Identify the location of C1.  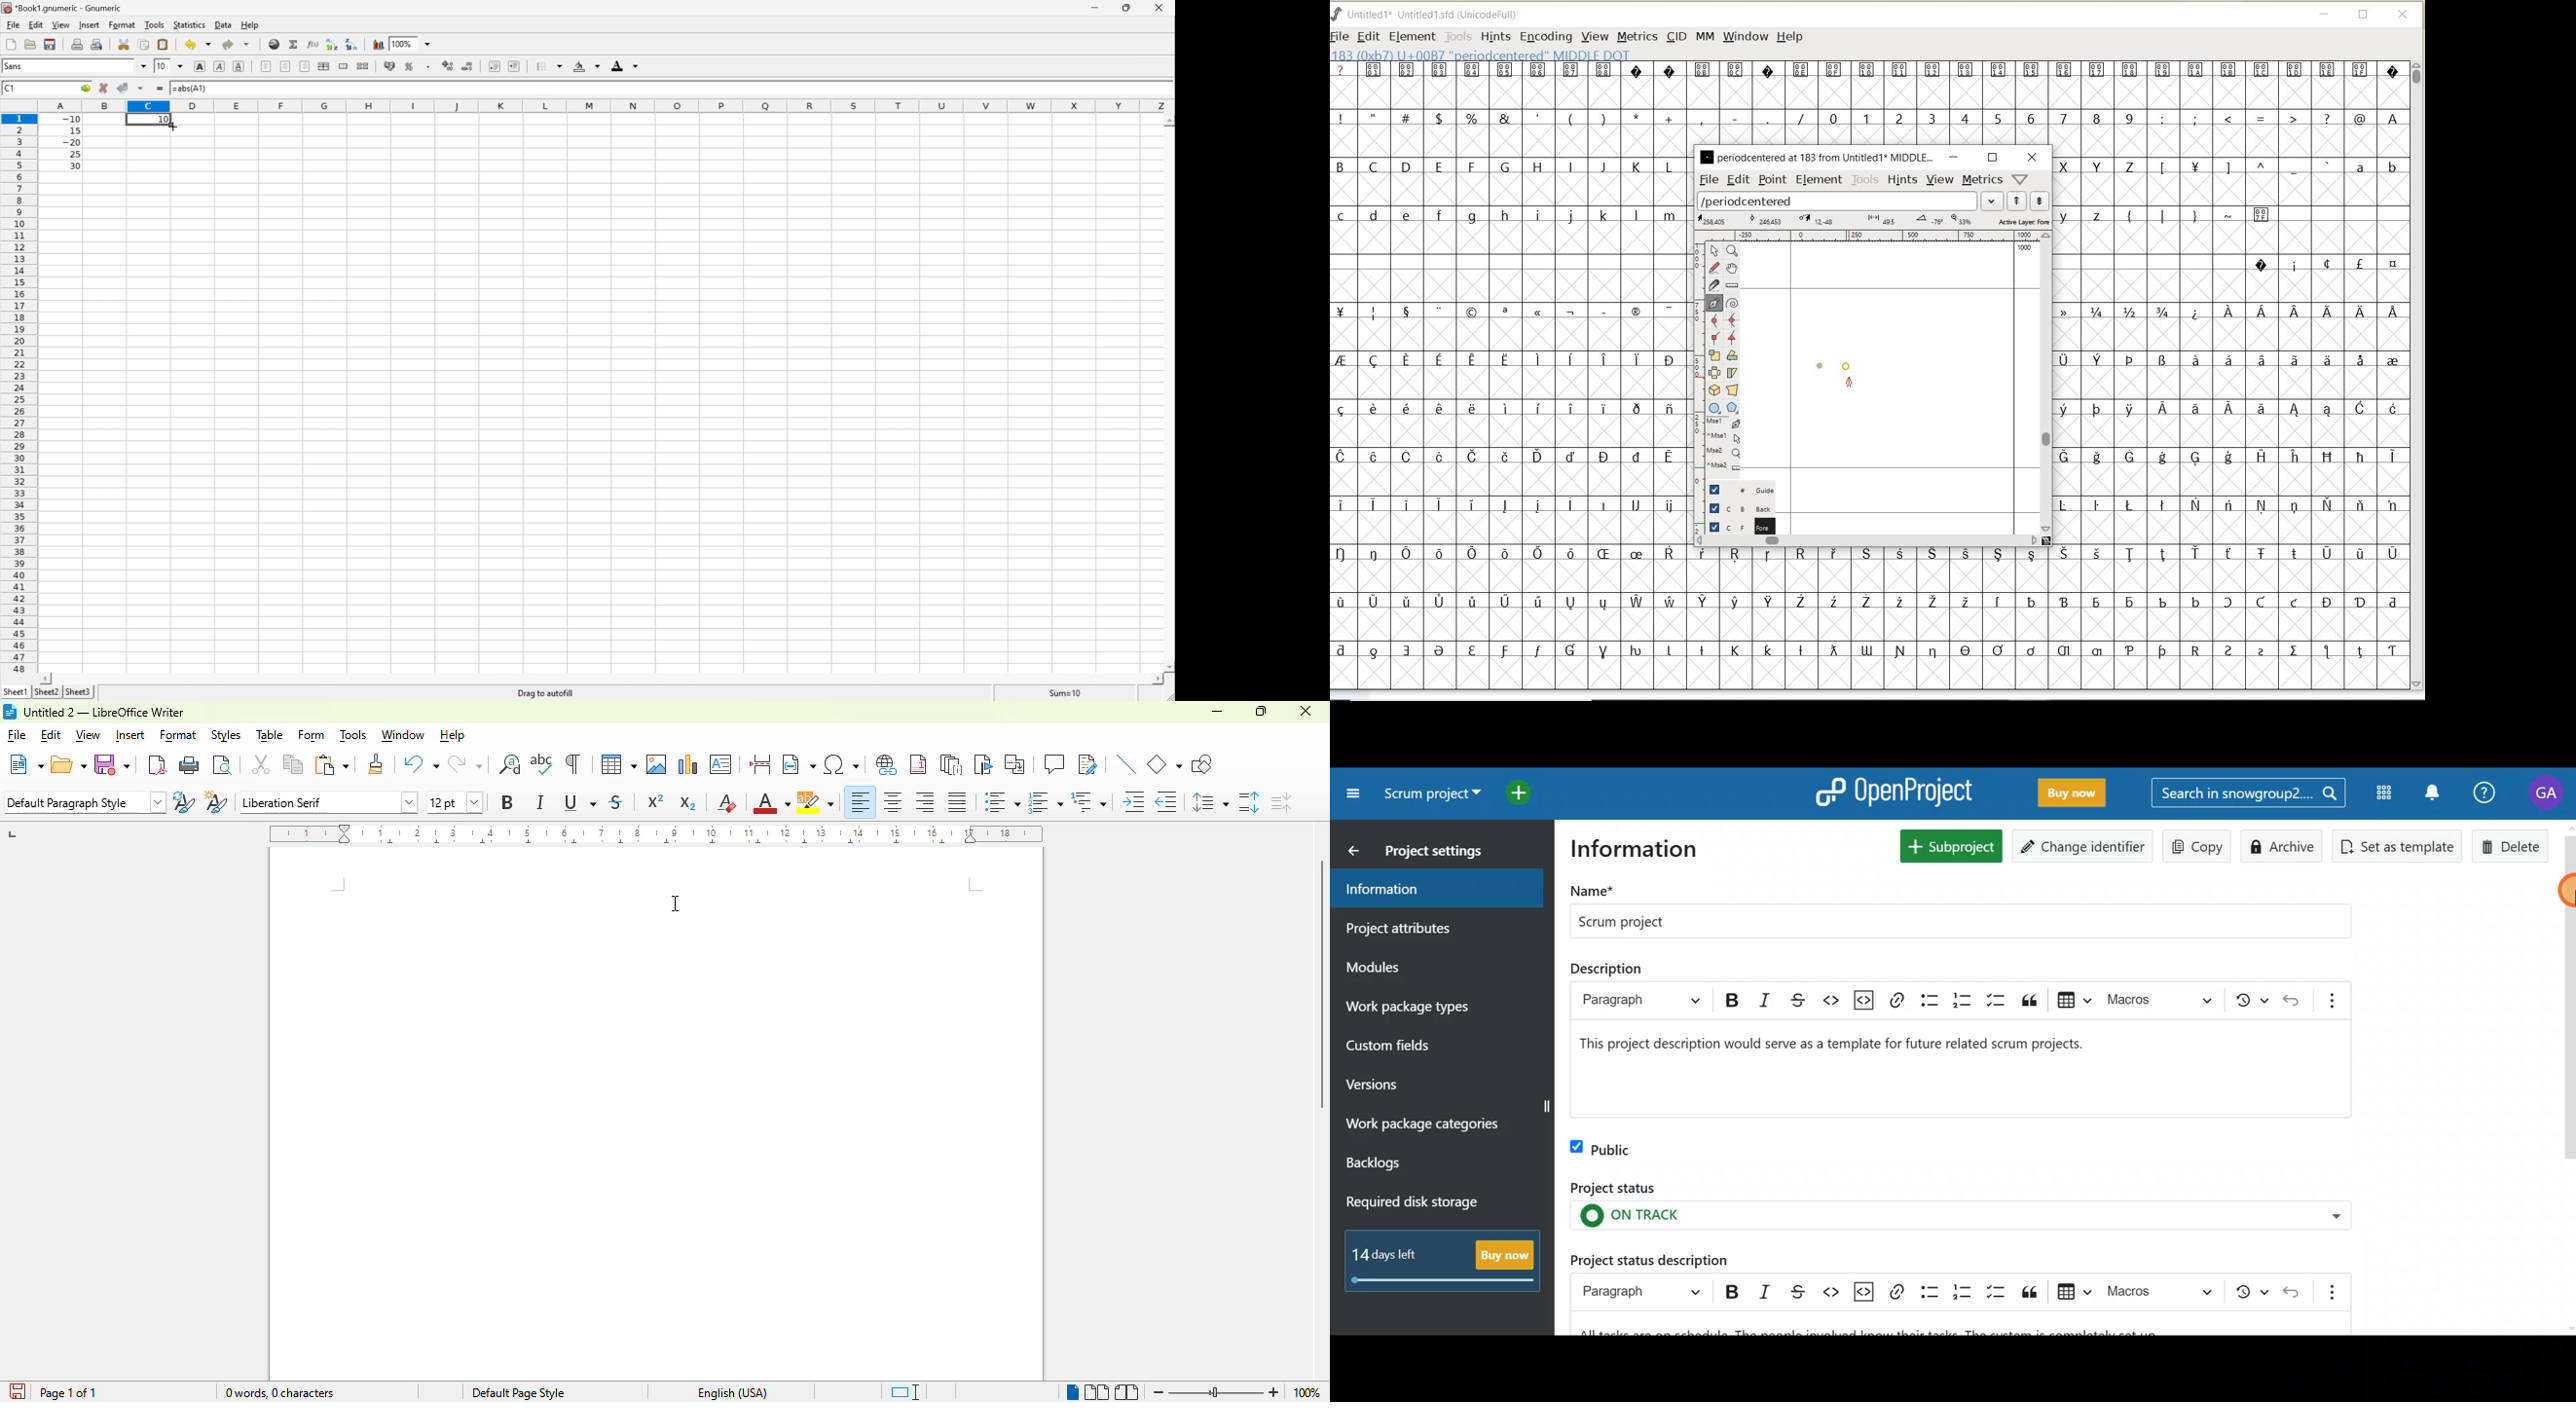
(11, 87).